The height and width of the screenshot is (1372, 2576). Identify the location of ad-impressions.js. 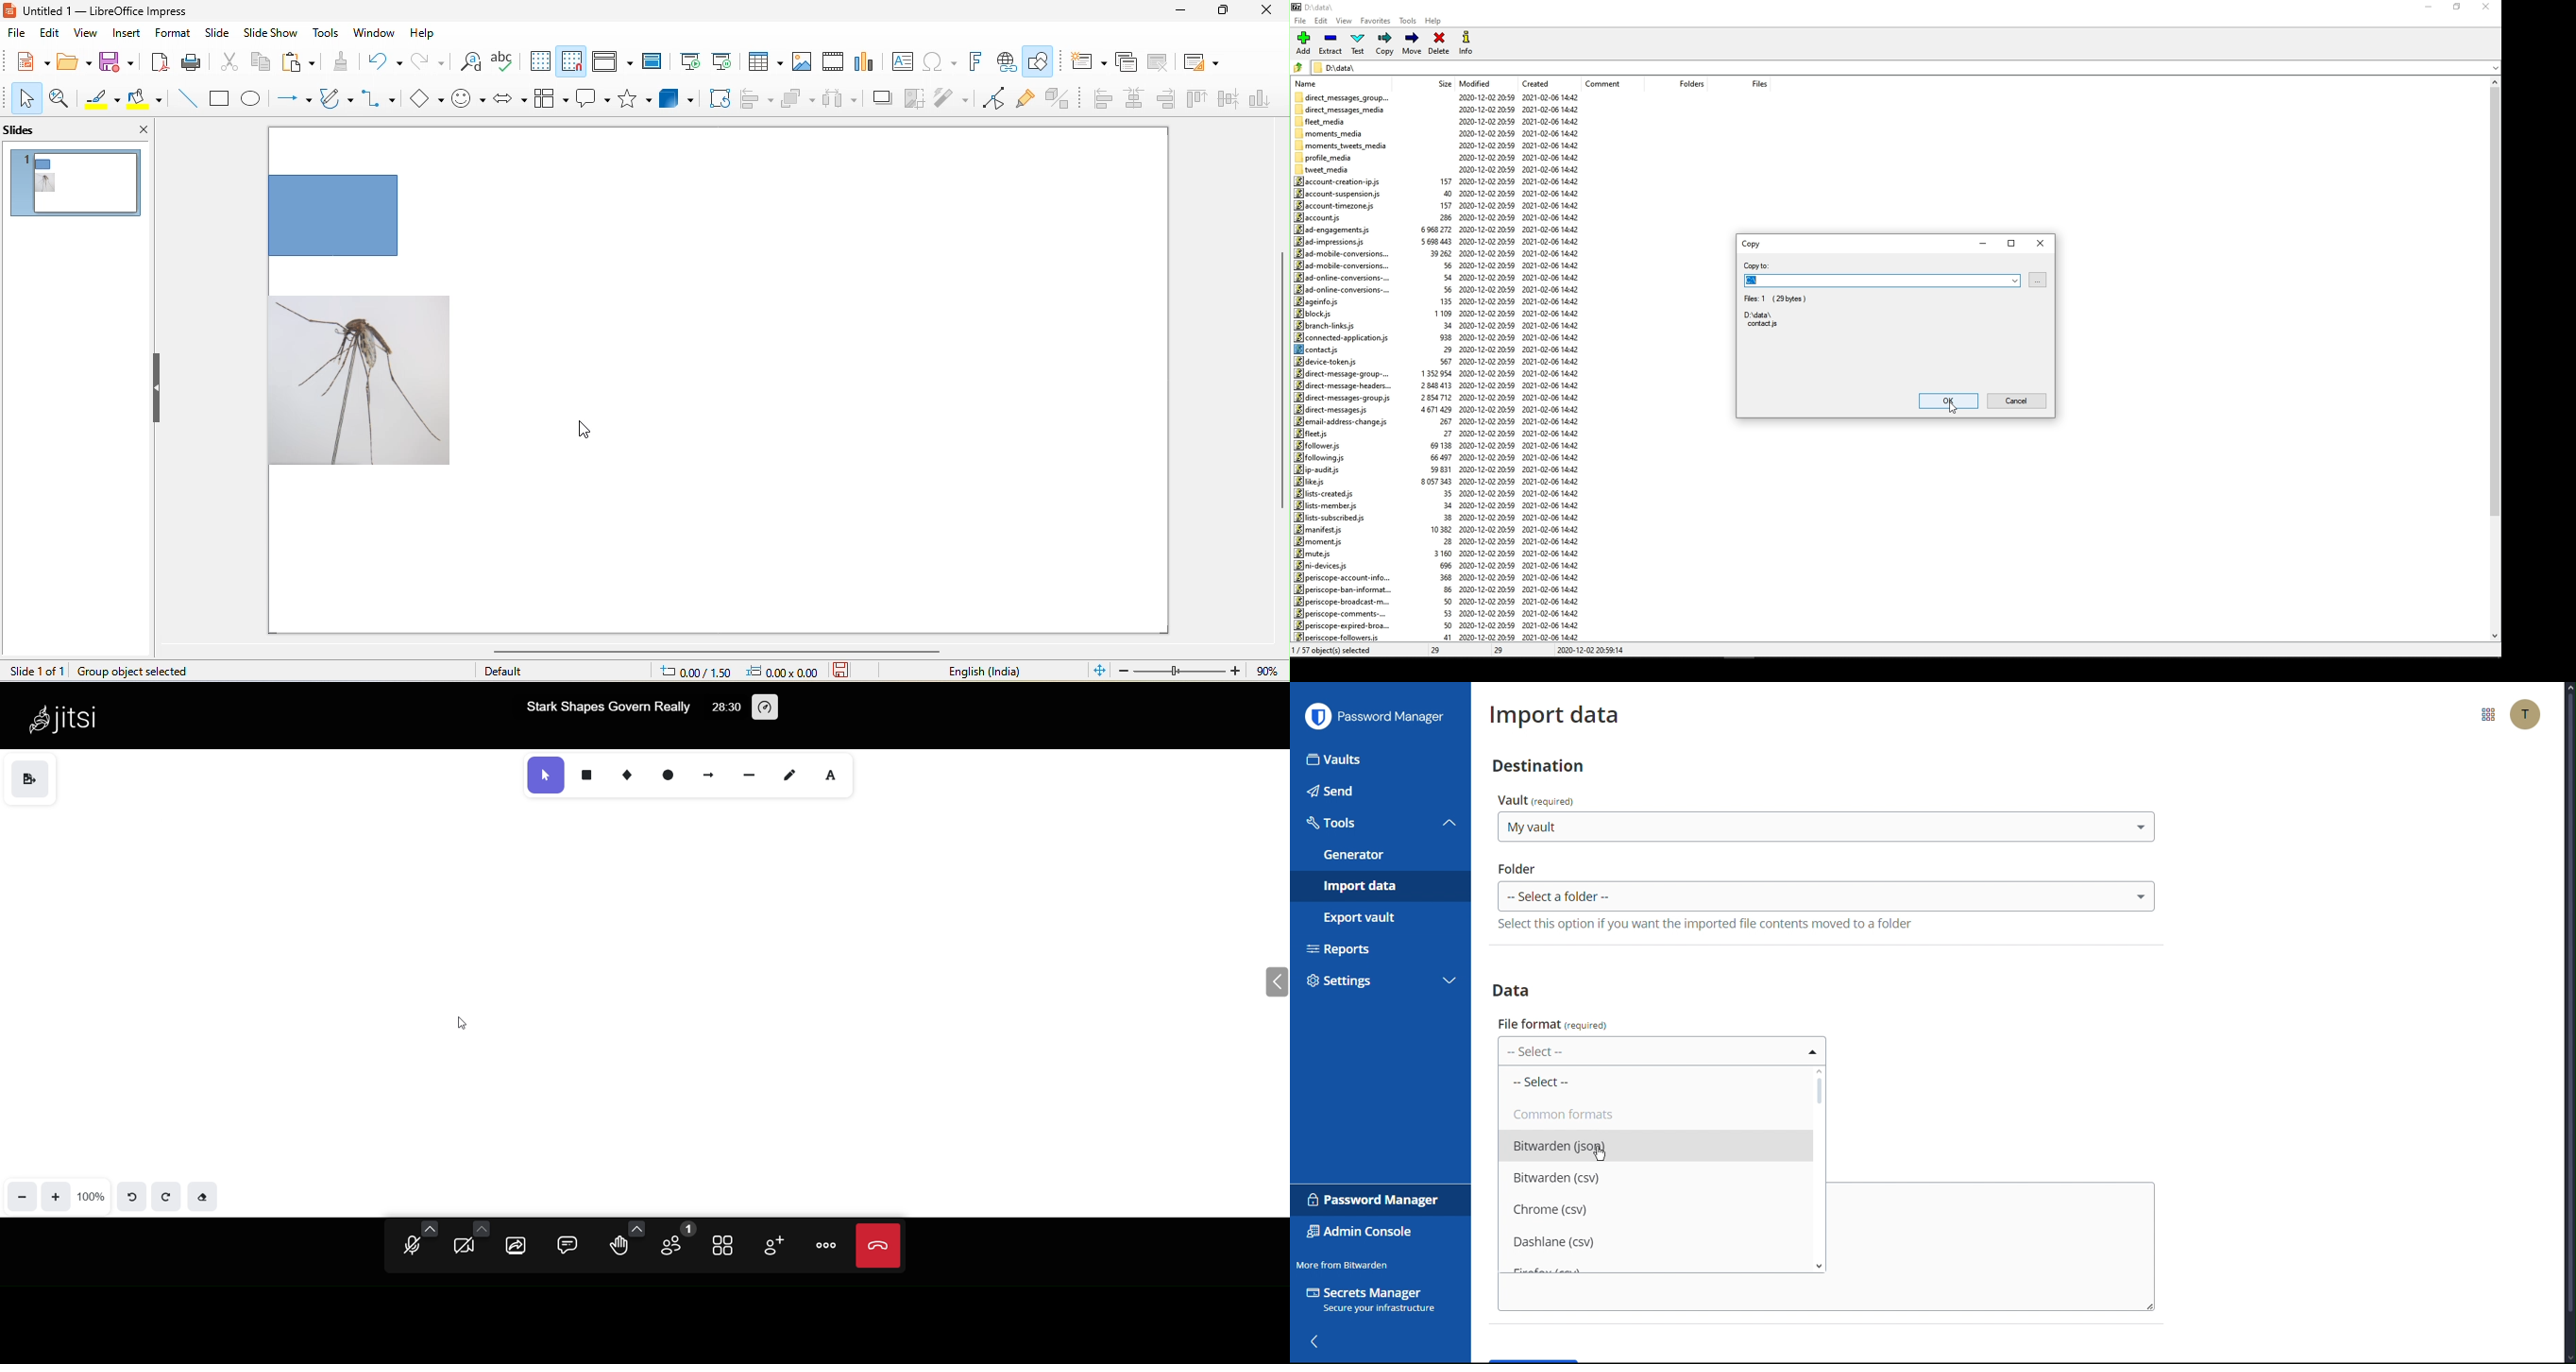
(1334, 242).